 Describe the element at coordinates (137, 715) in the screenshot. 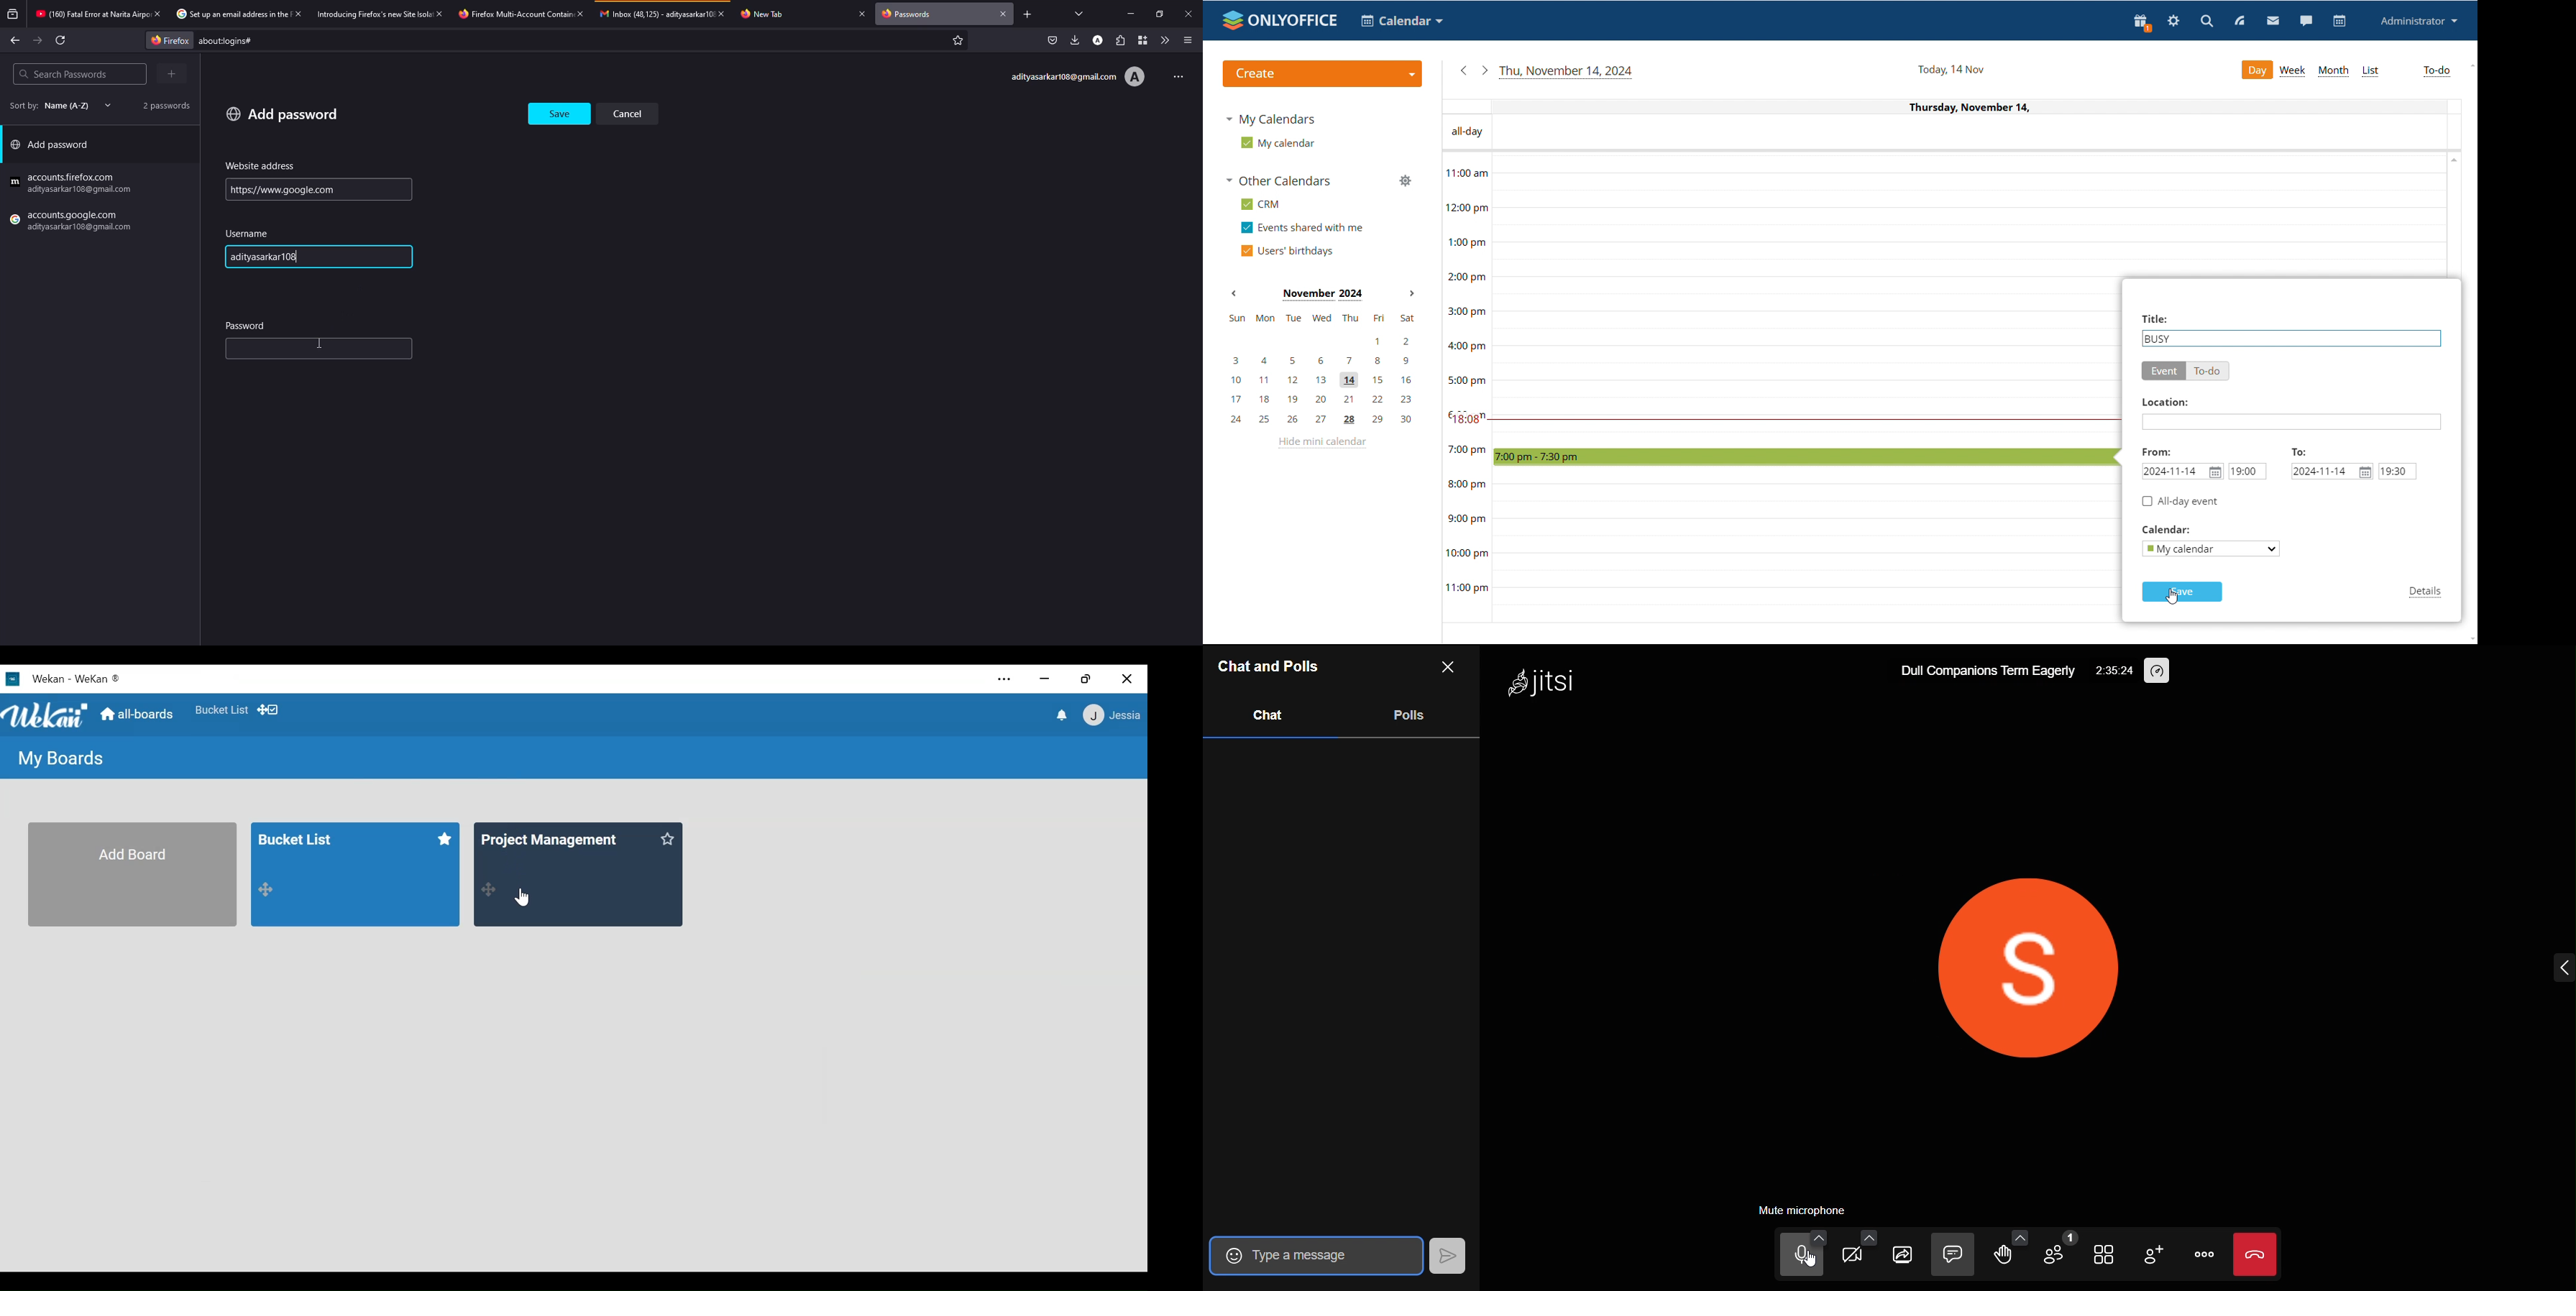

I see `all-boards` at that location.